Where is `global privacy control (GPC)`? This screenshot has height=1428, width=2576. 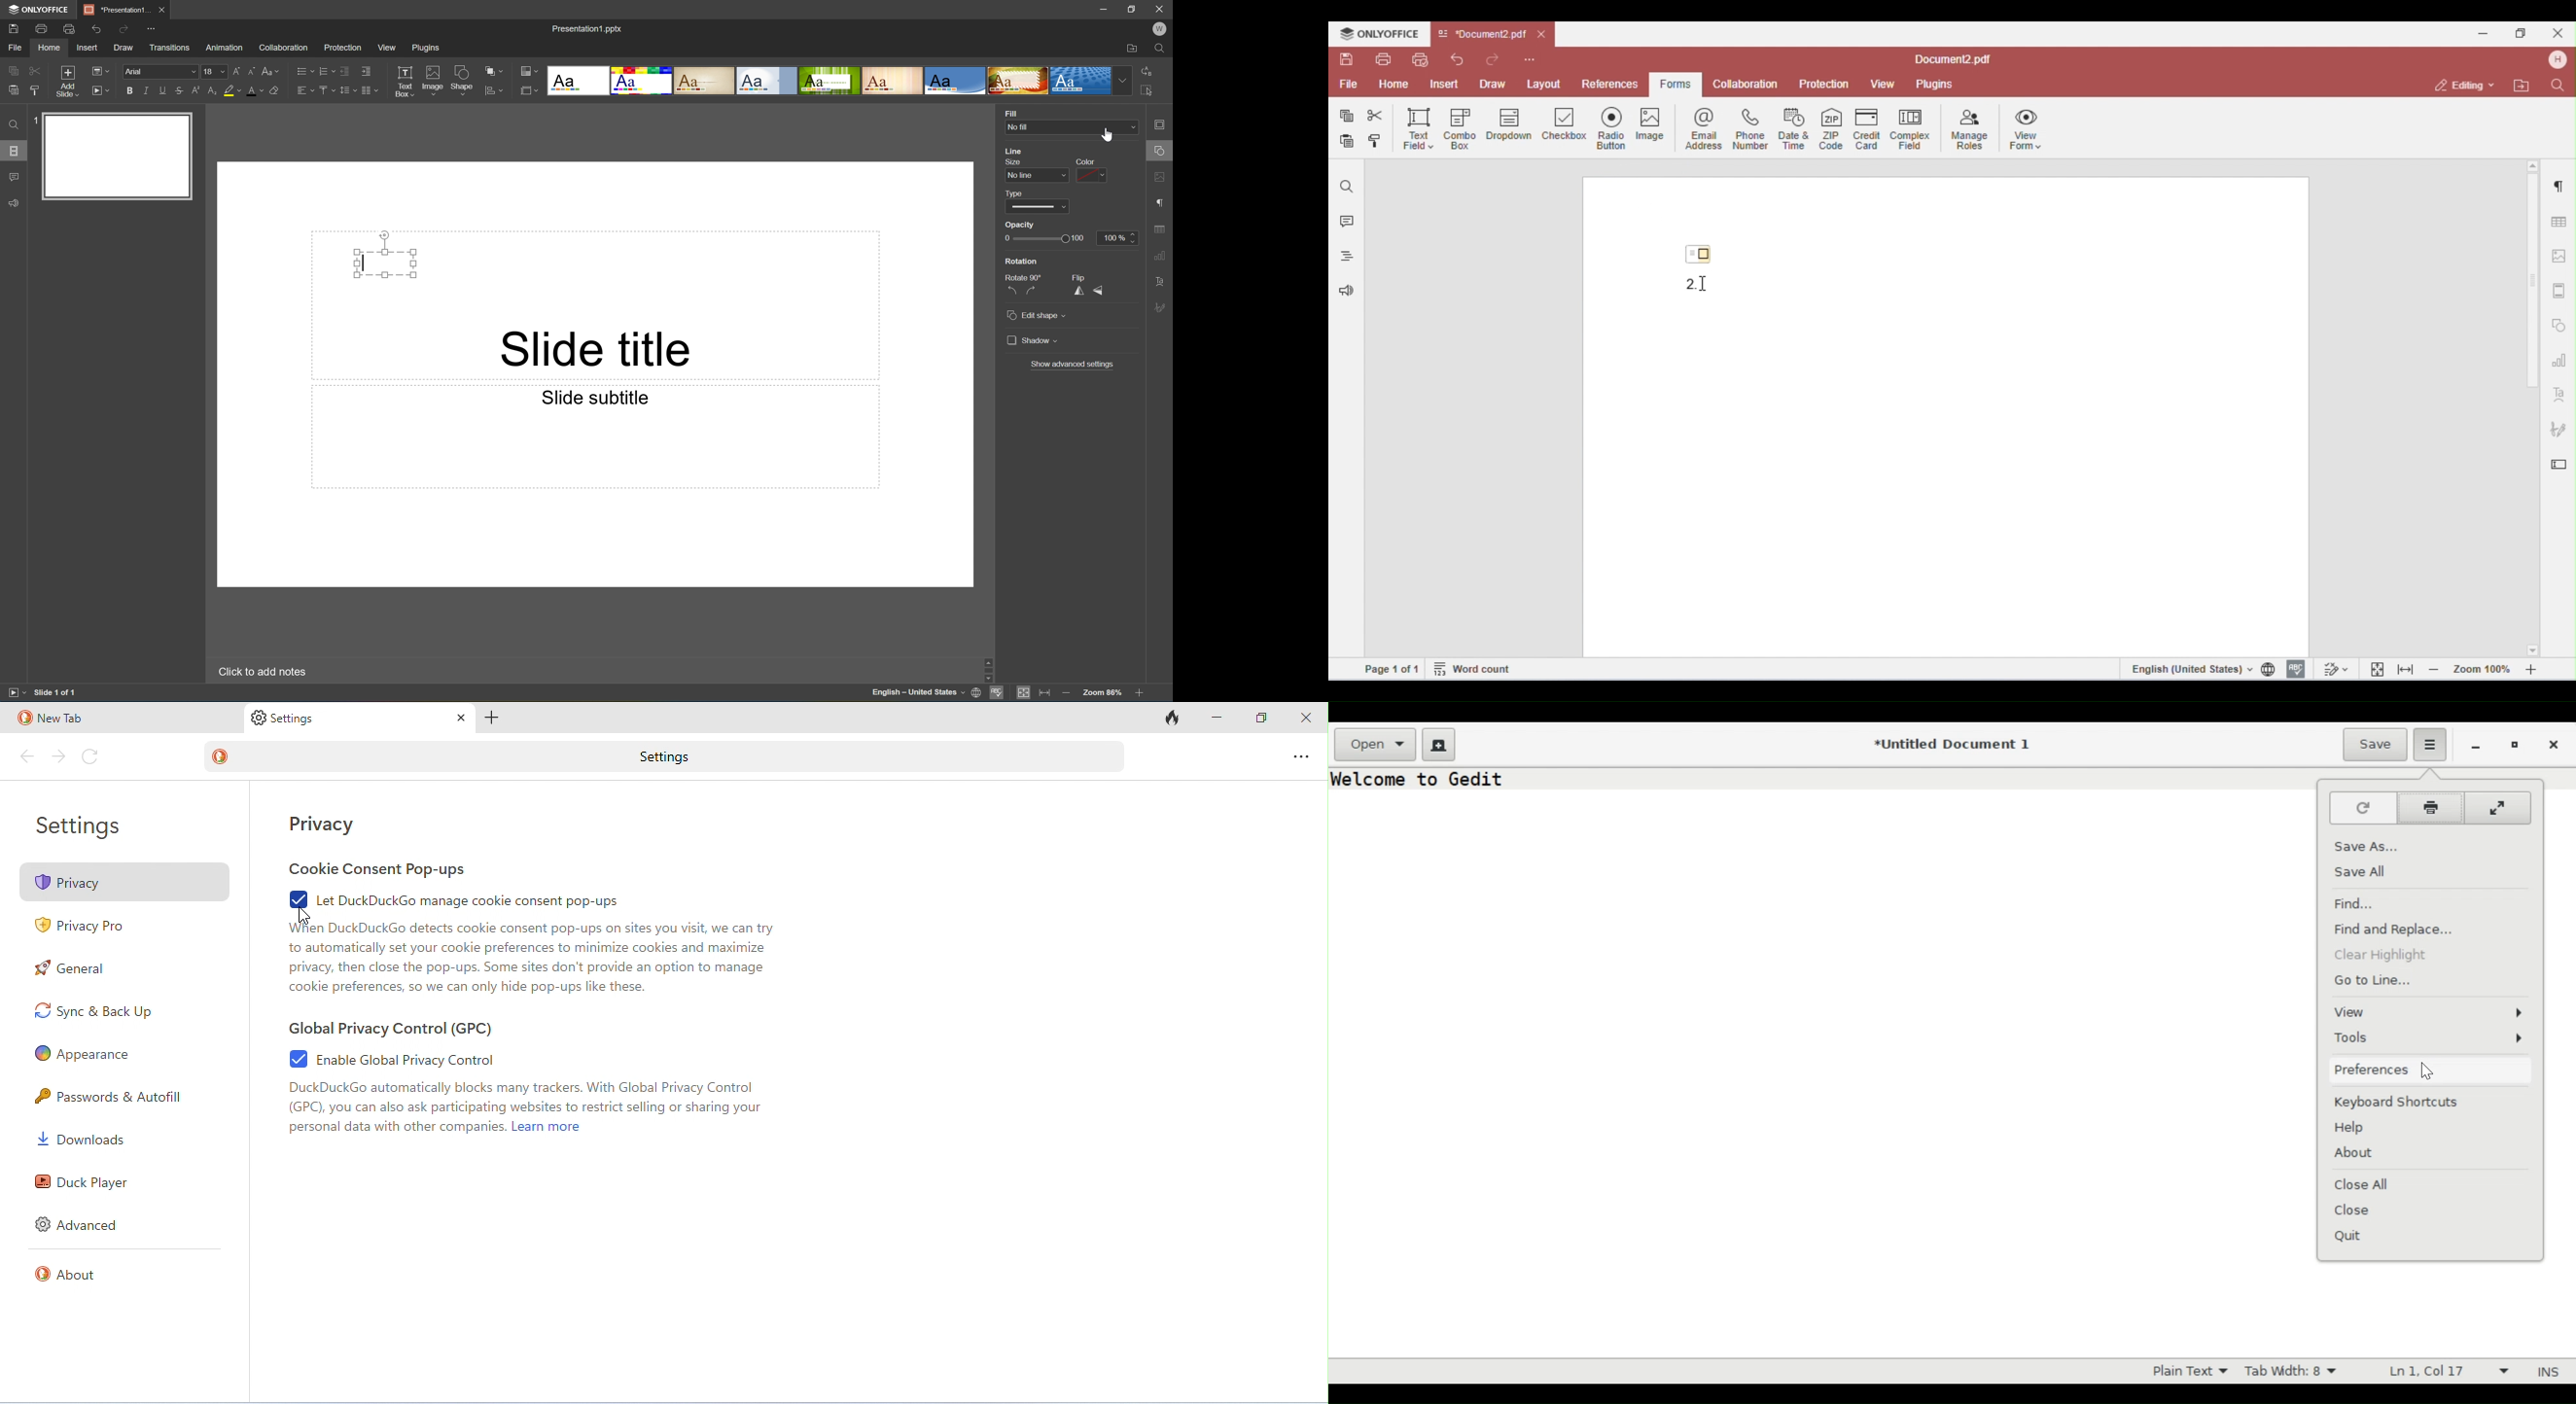
global privacy control (GPC) is located at coordinates (390, 1029).